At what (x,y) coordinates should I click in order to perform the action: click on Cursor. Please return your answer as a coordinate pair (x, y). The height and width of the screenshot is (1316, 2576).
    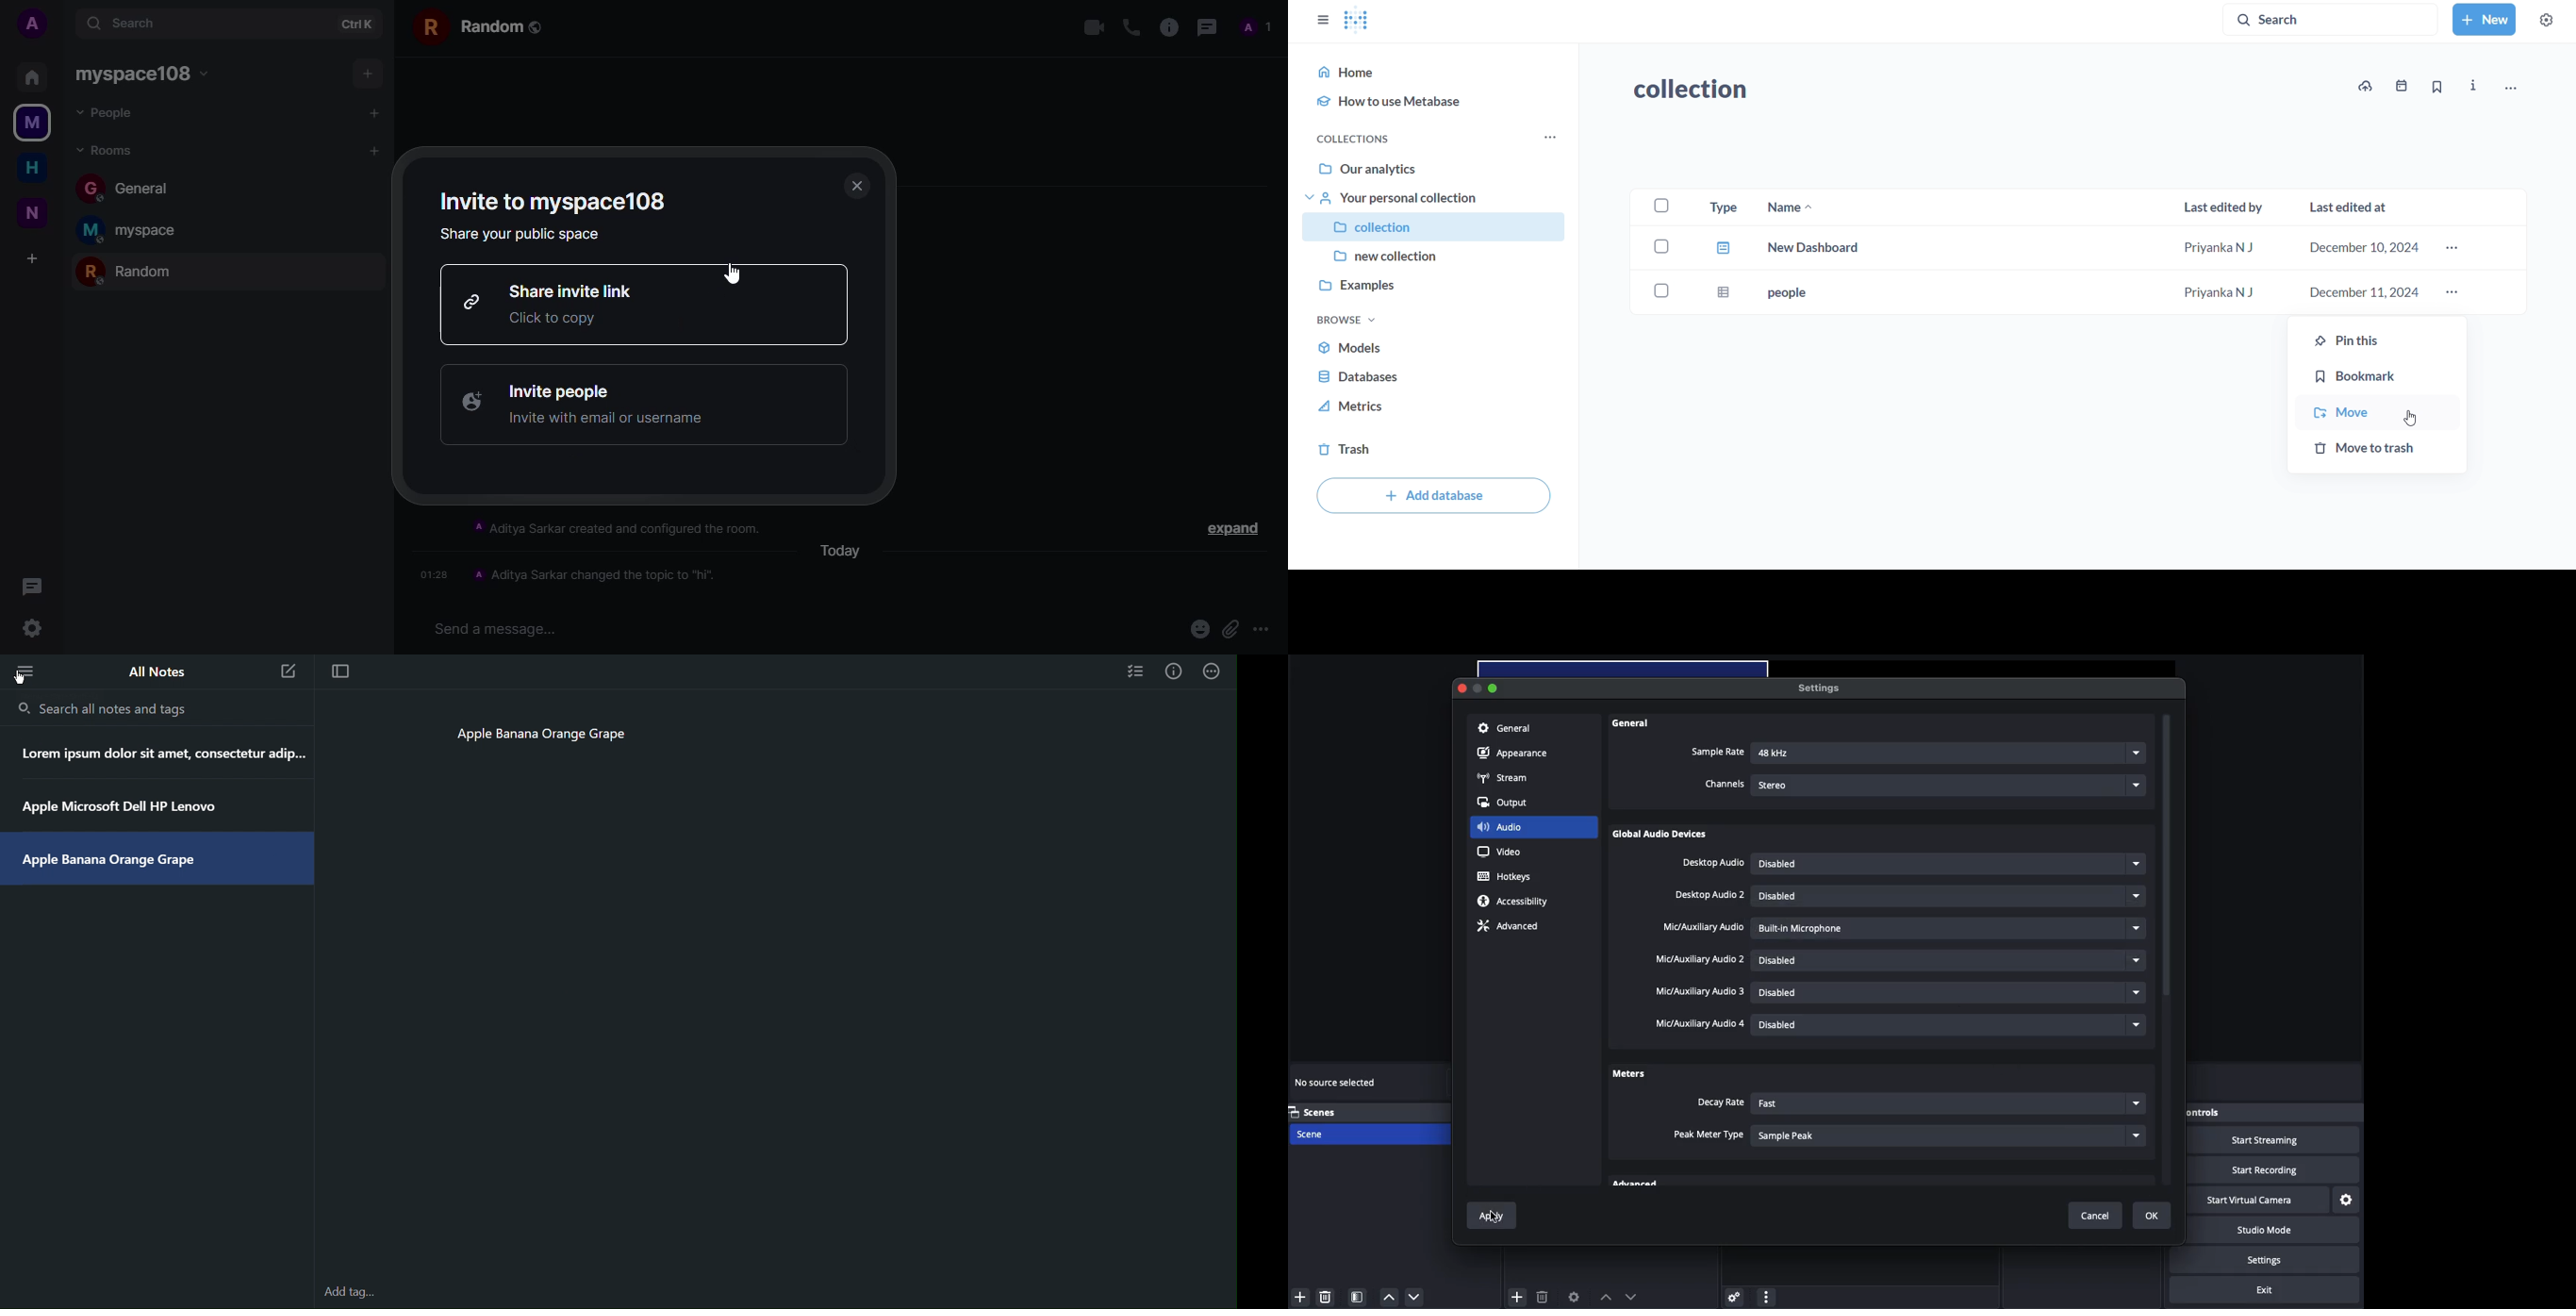
    Looking at the image, I should click on (1495, 1218).